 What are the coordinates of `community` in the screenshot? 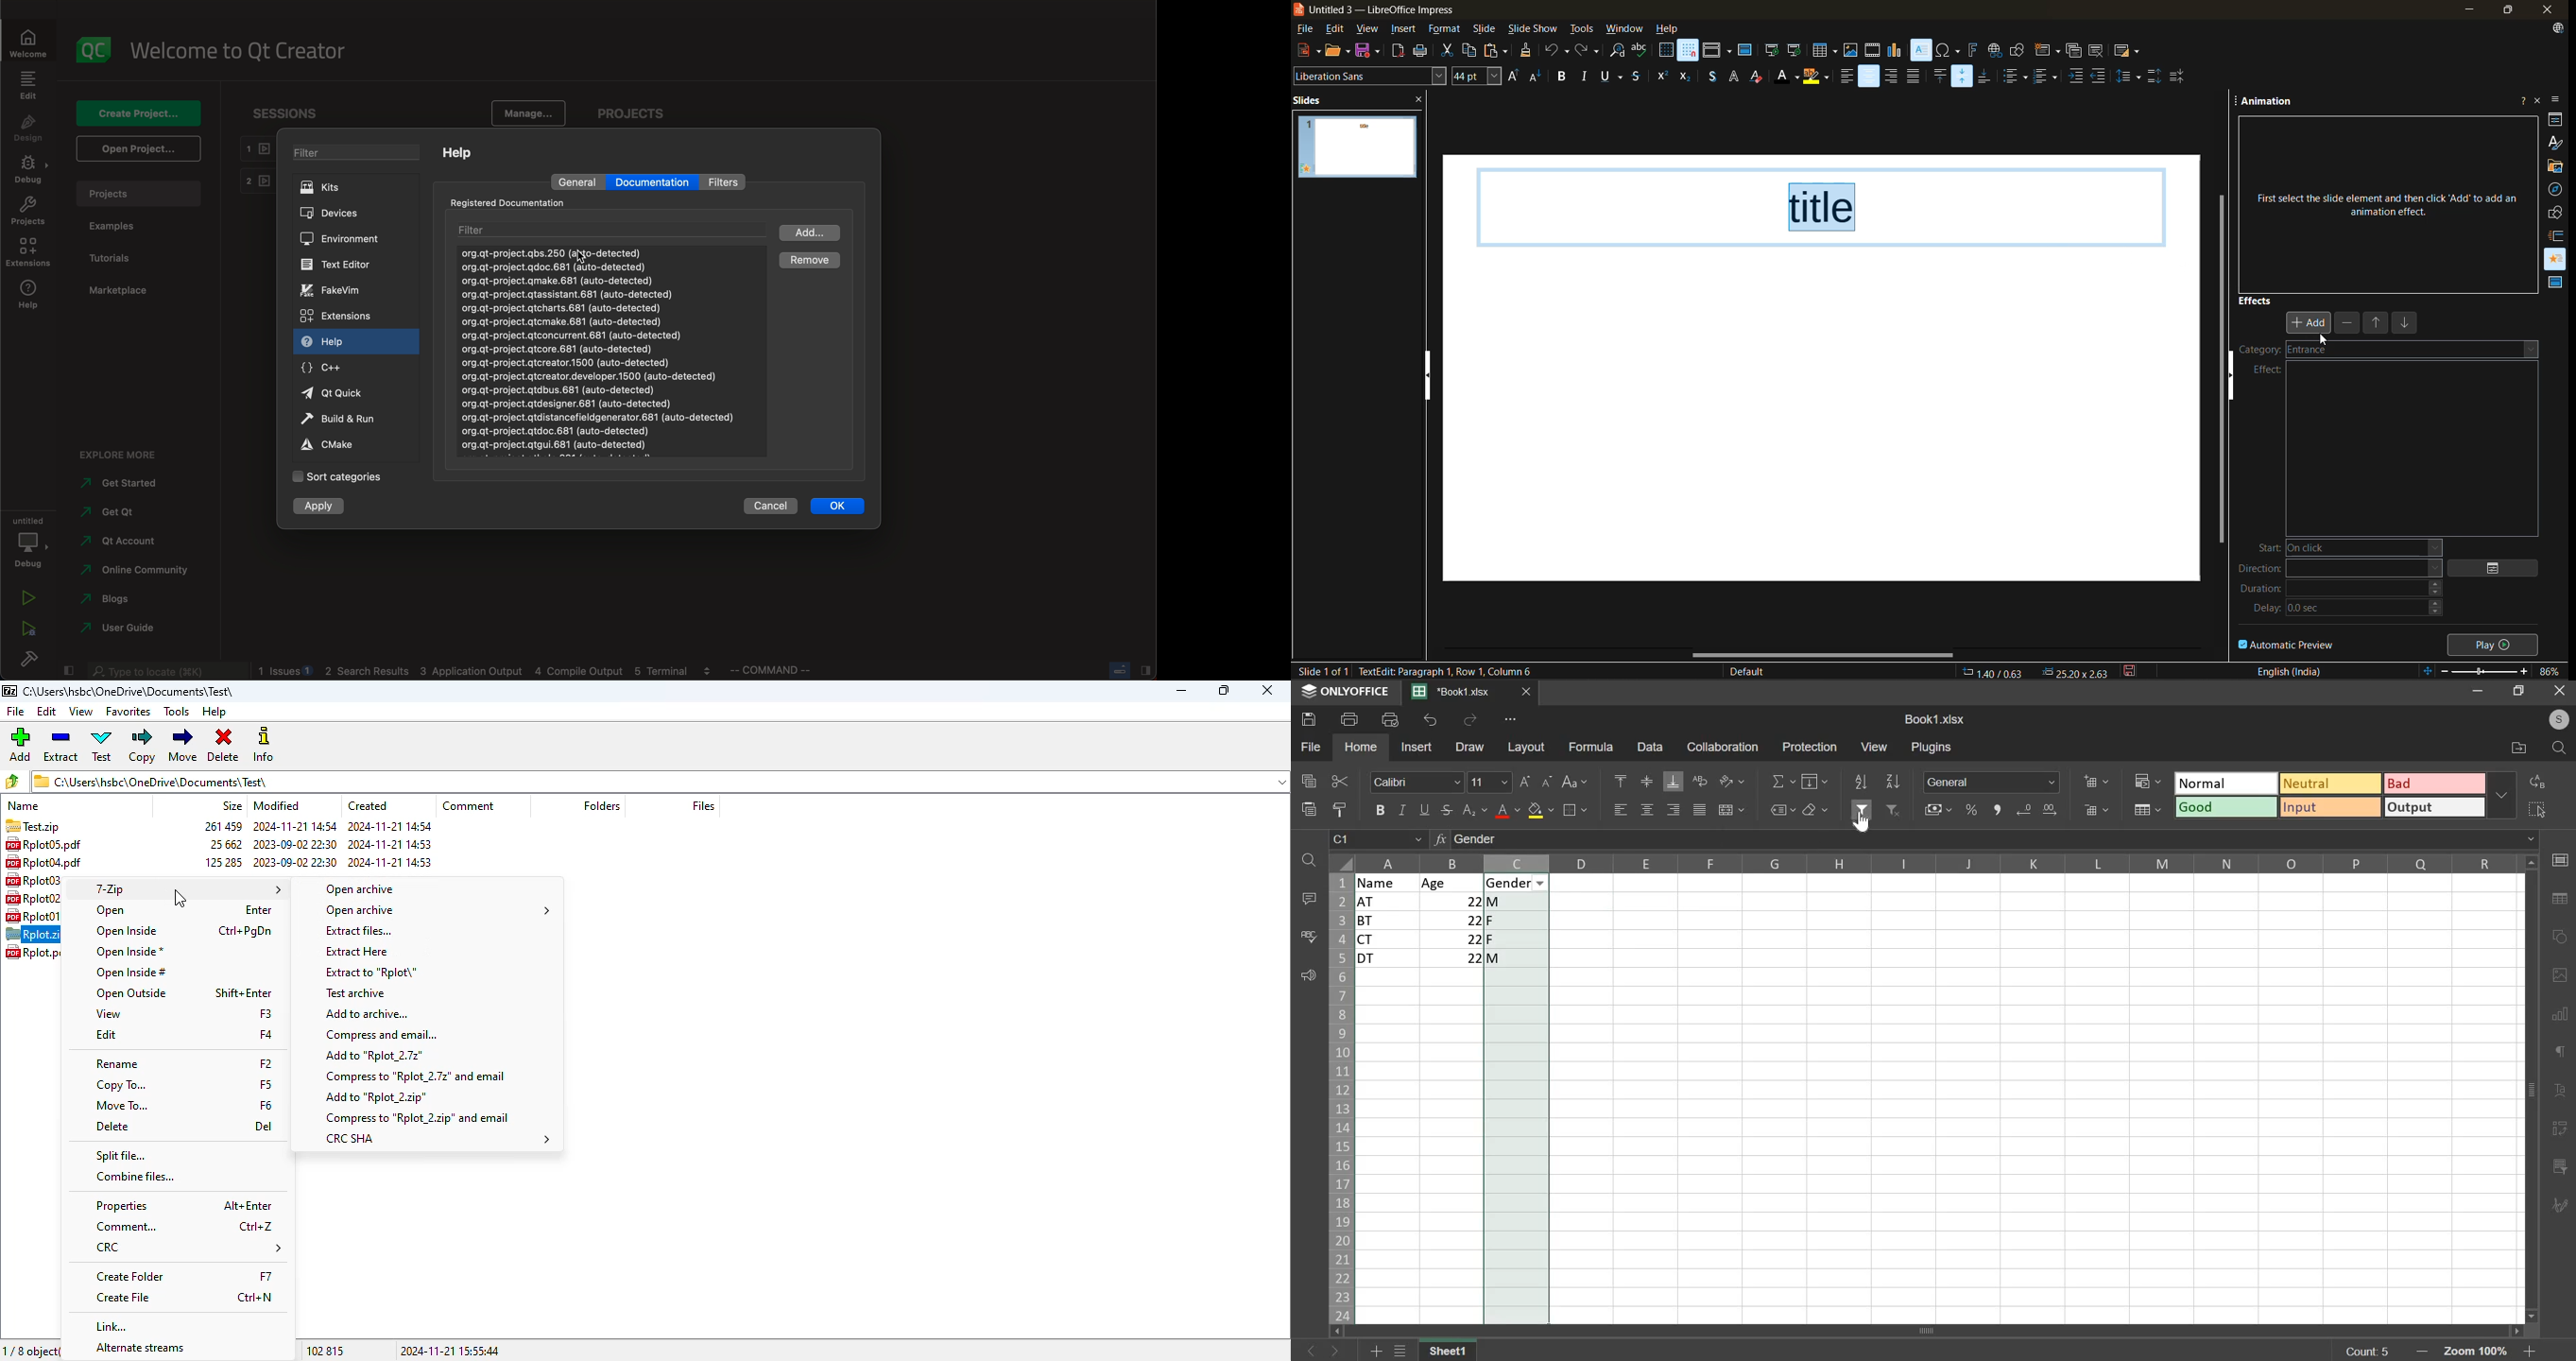 It's located at (135, 572).